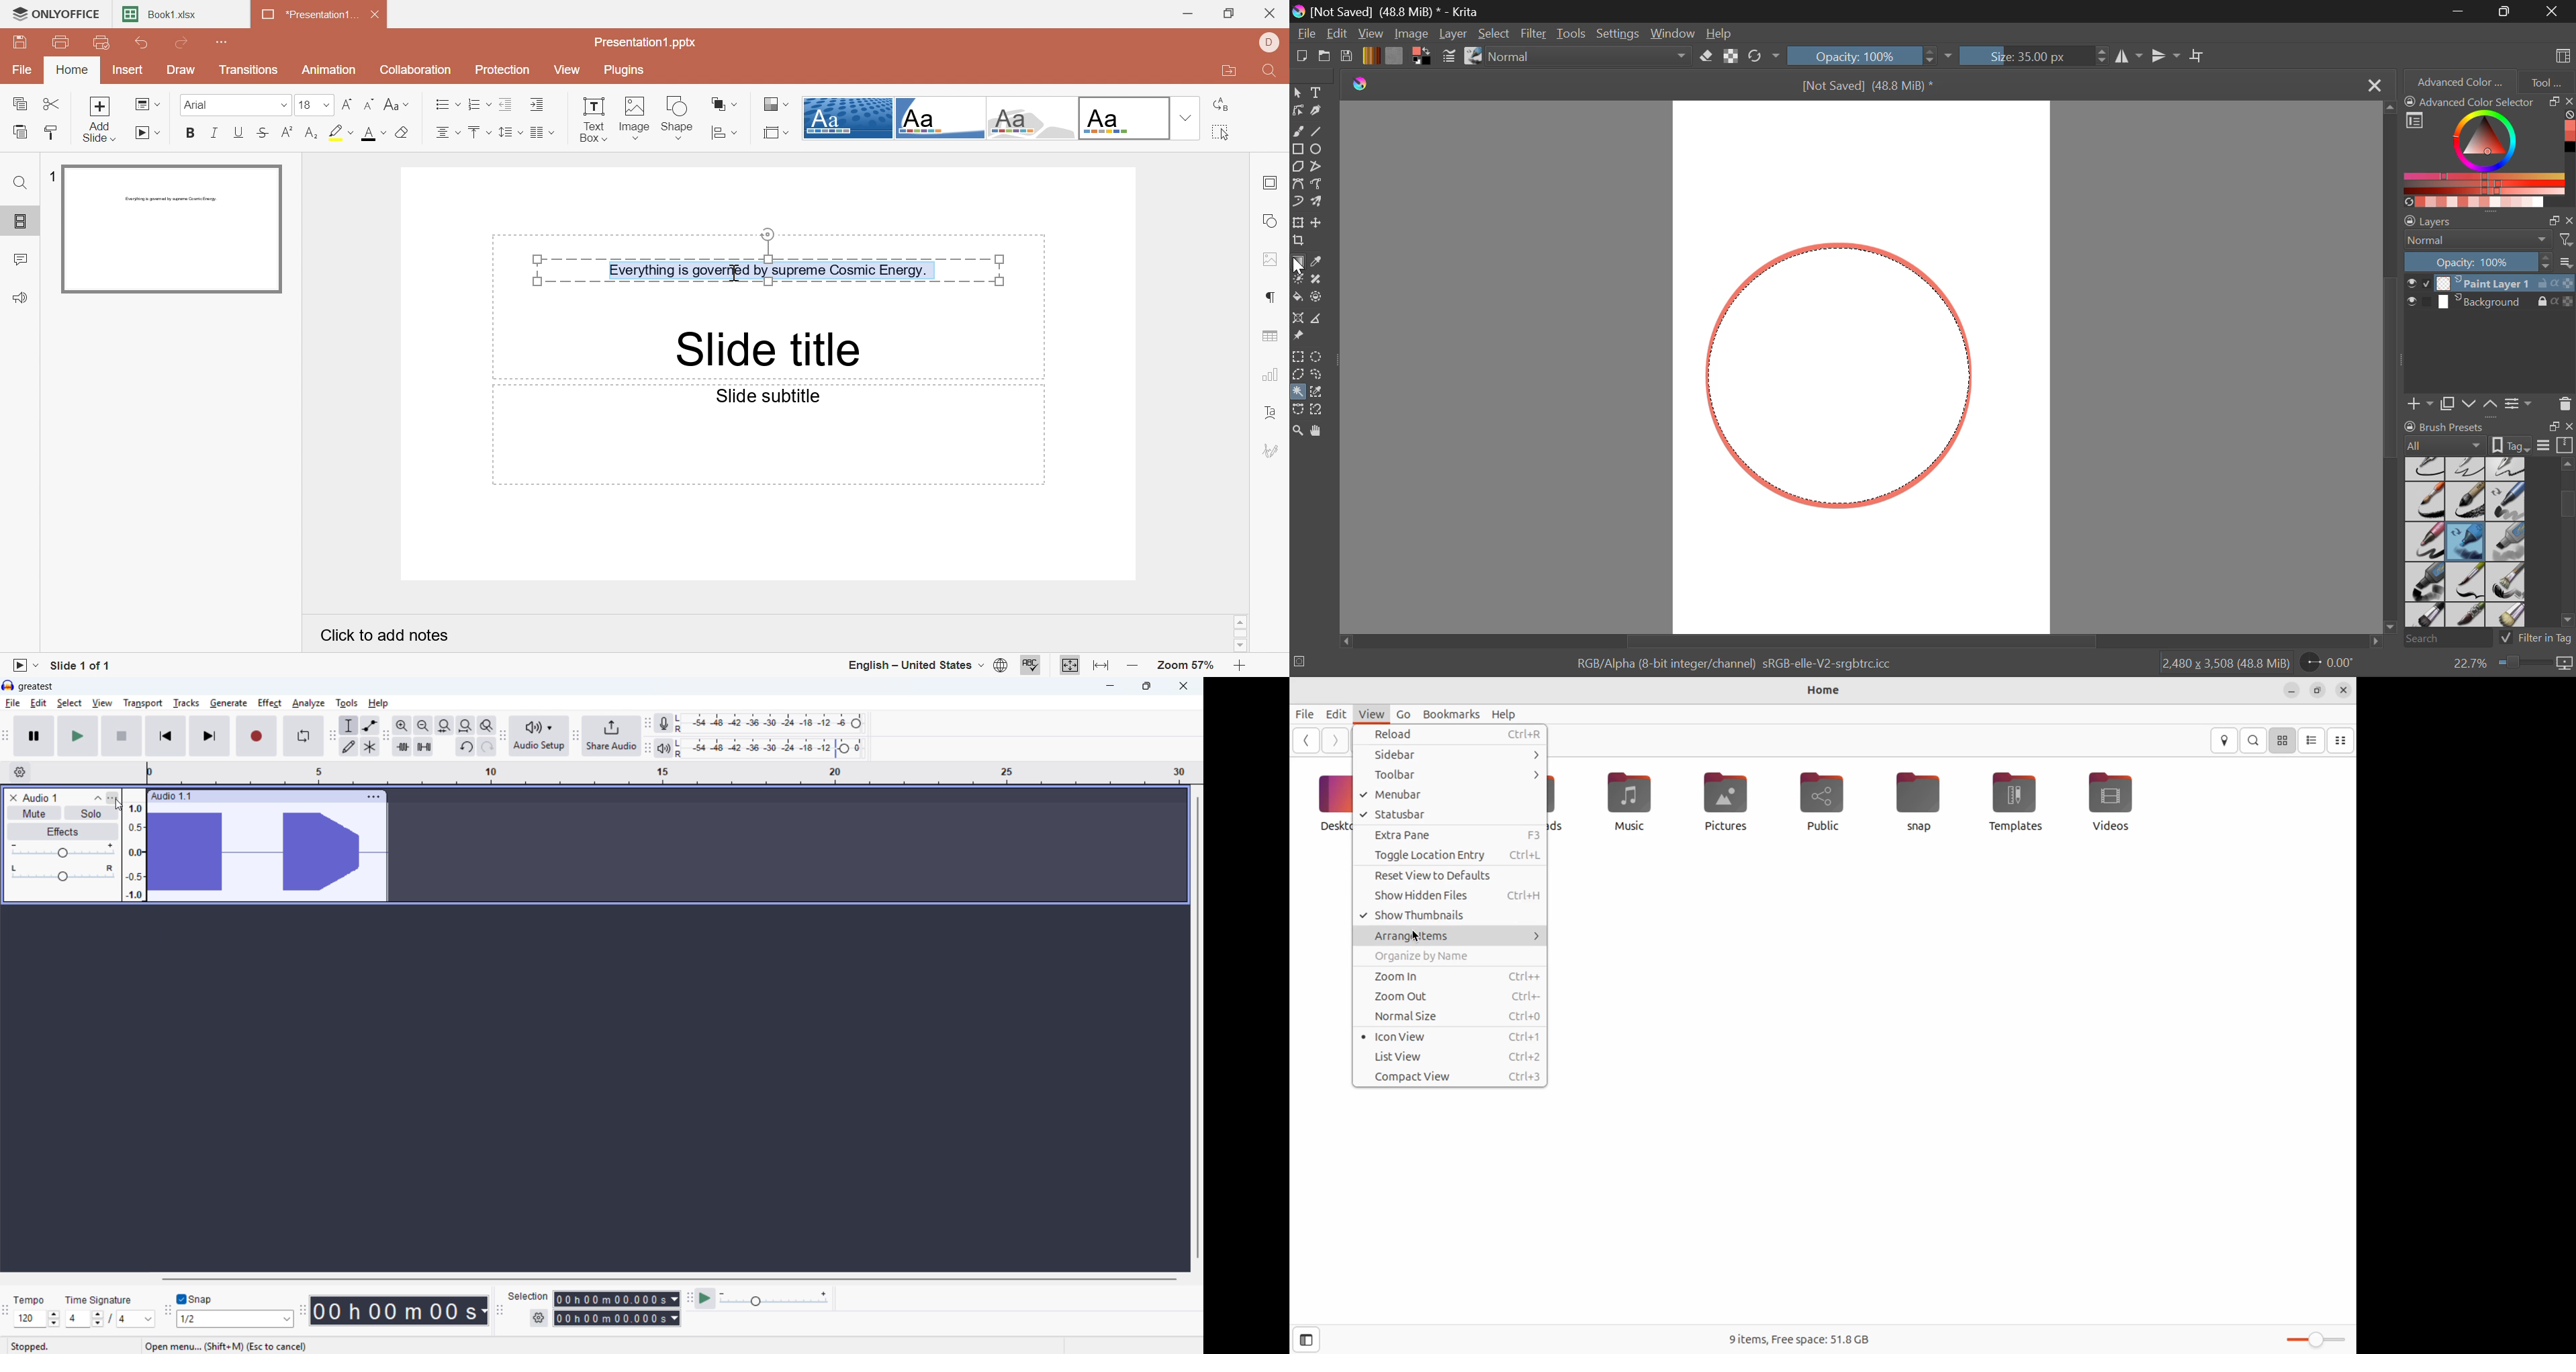 Image resolution: width=2576 pixels, height=1372 pixels. I want to click on Open file location, so click(1229, 71).